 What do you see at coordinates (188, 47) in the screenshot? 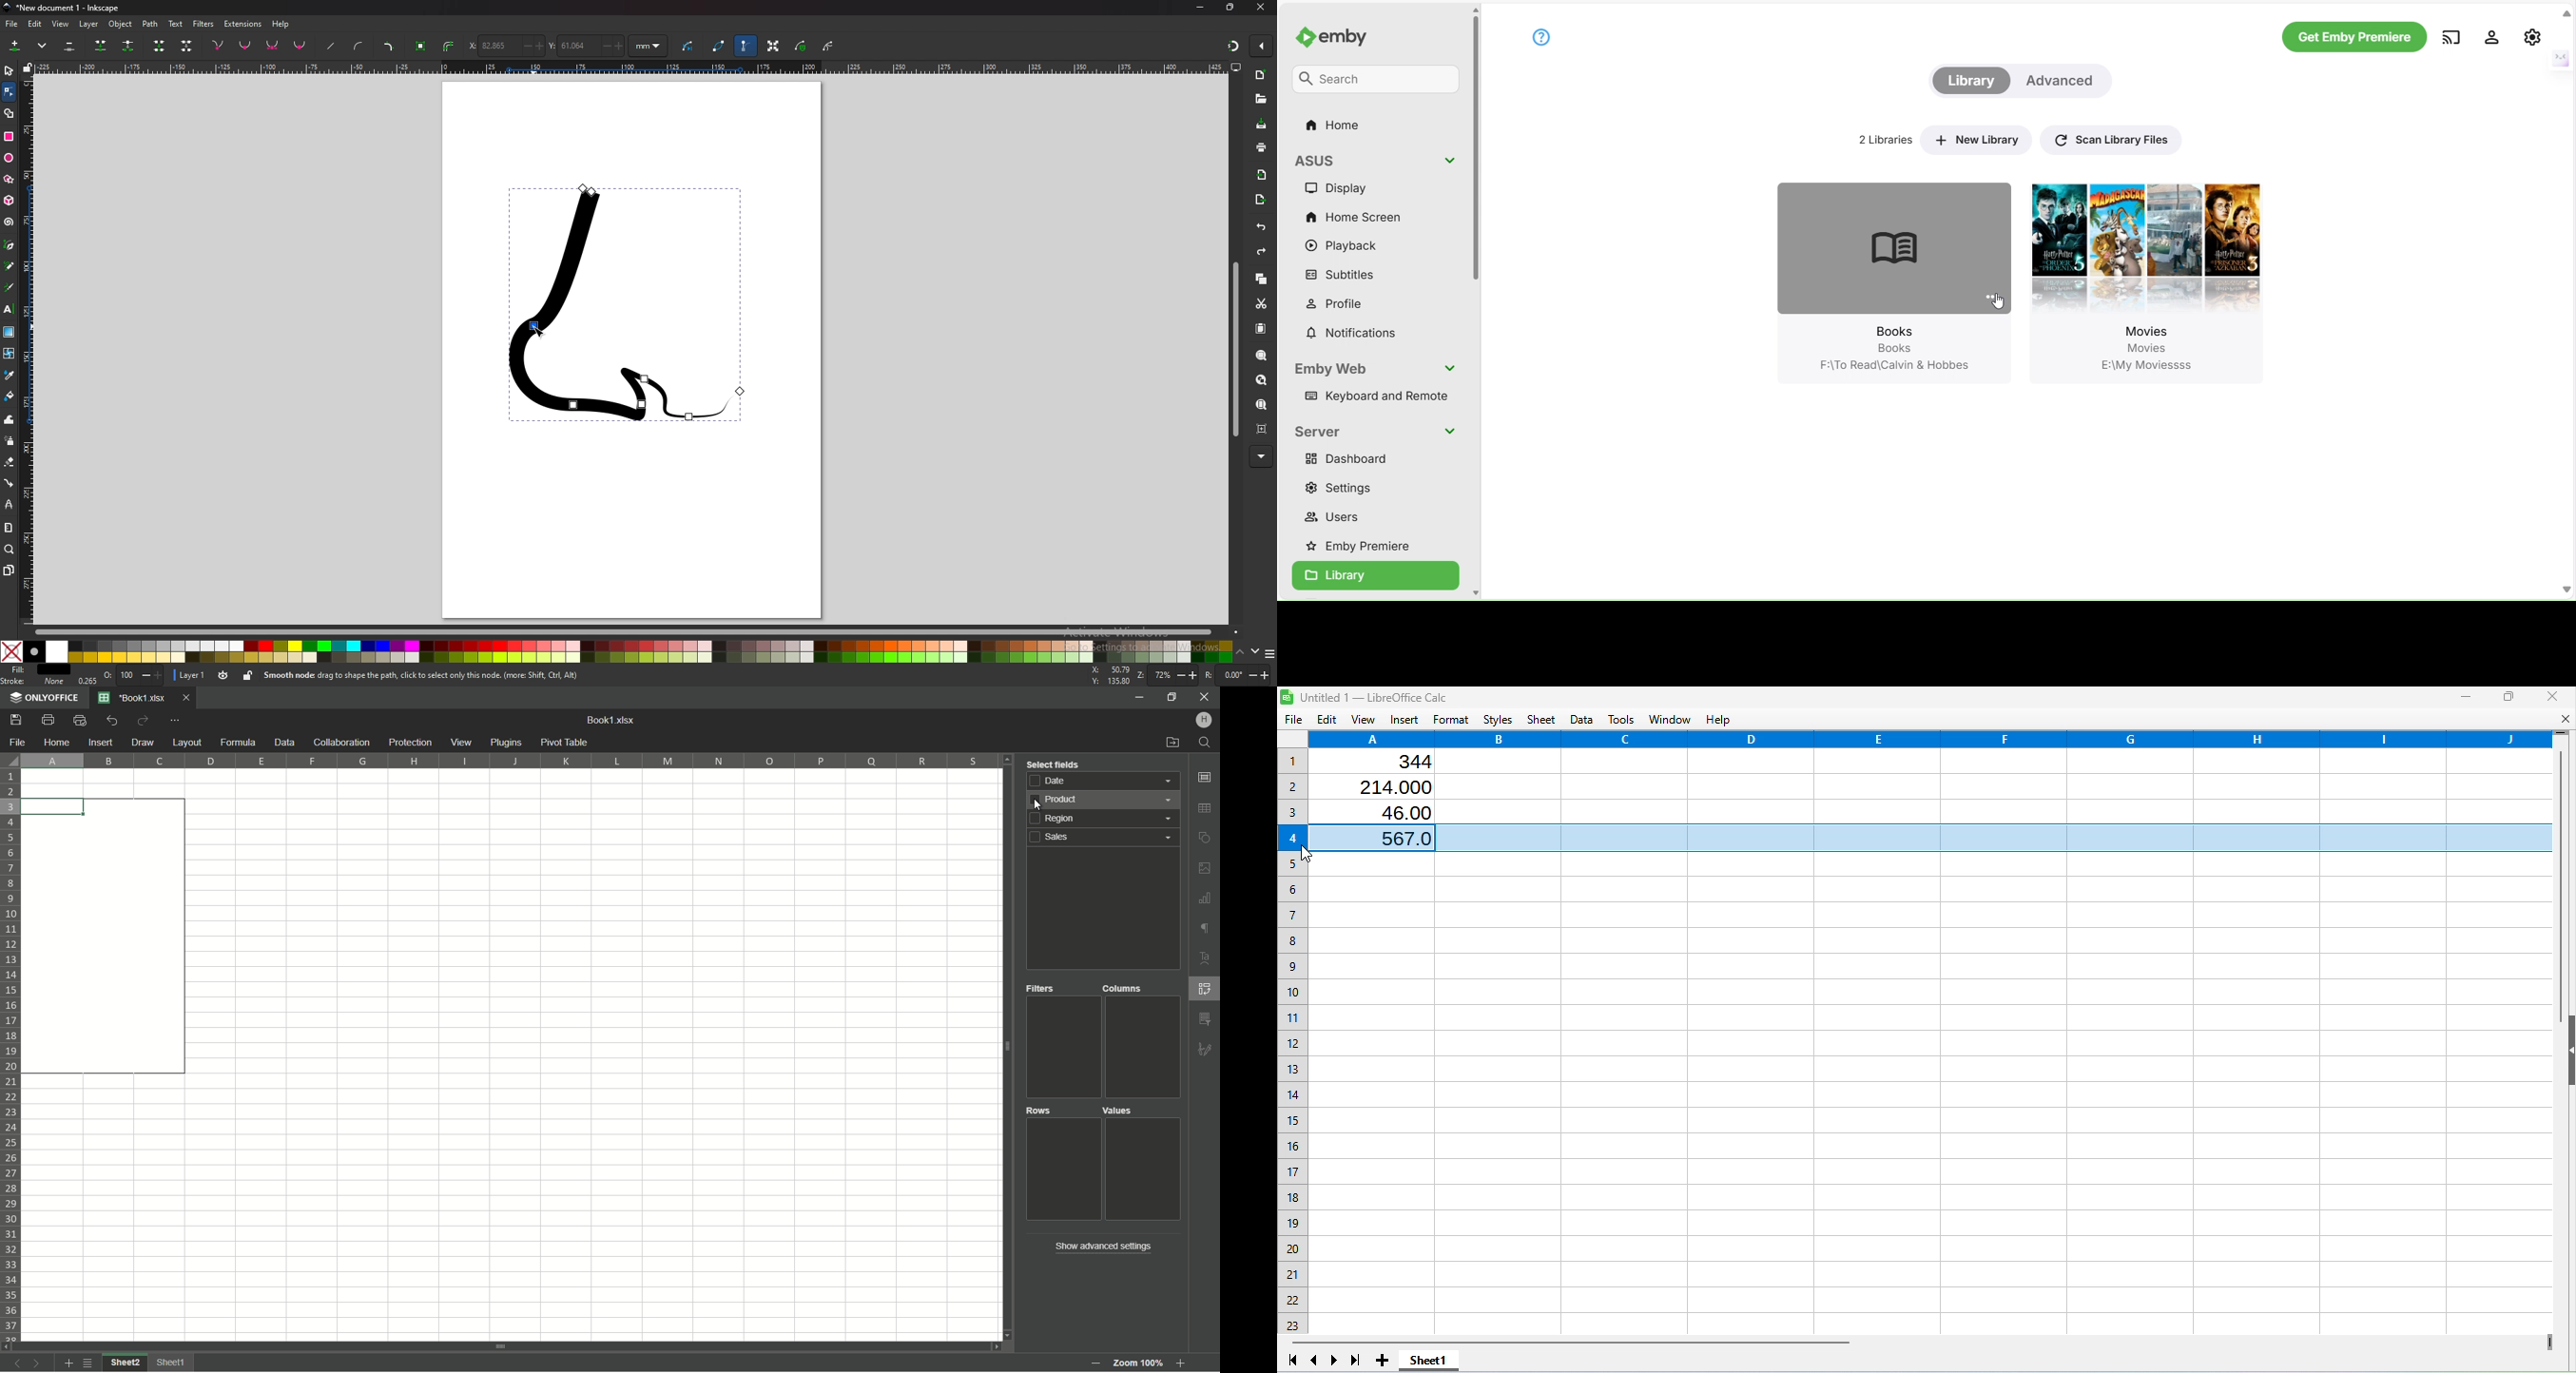
I see `delete segment between two non endpoint nodes` at bounding box center [188, 47].